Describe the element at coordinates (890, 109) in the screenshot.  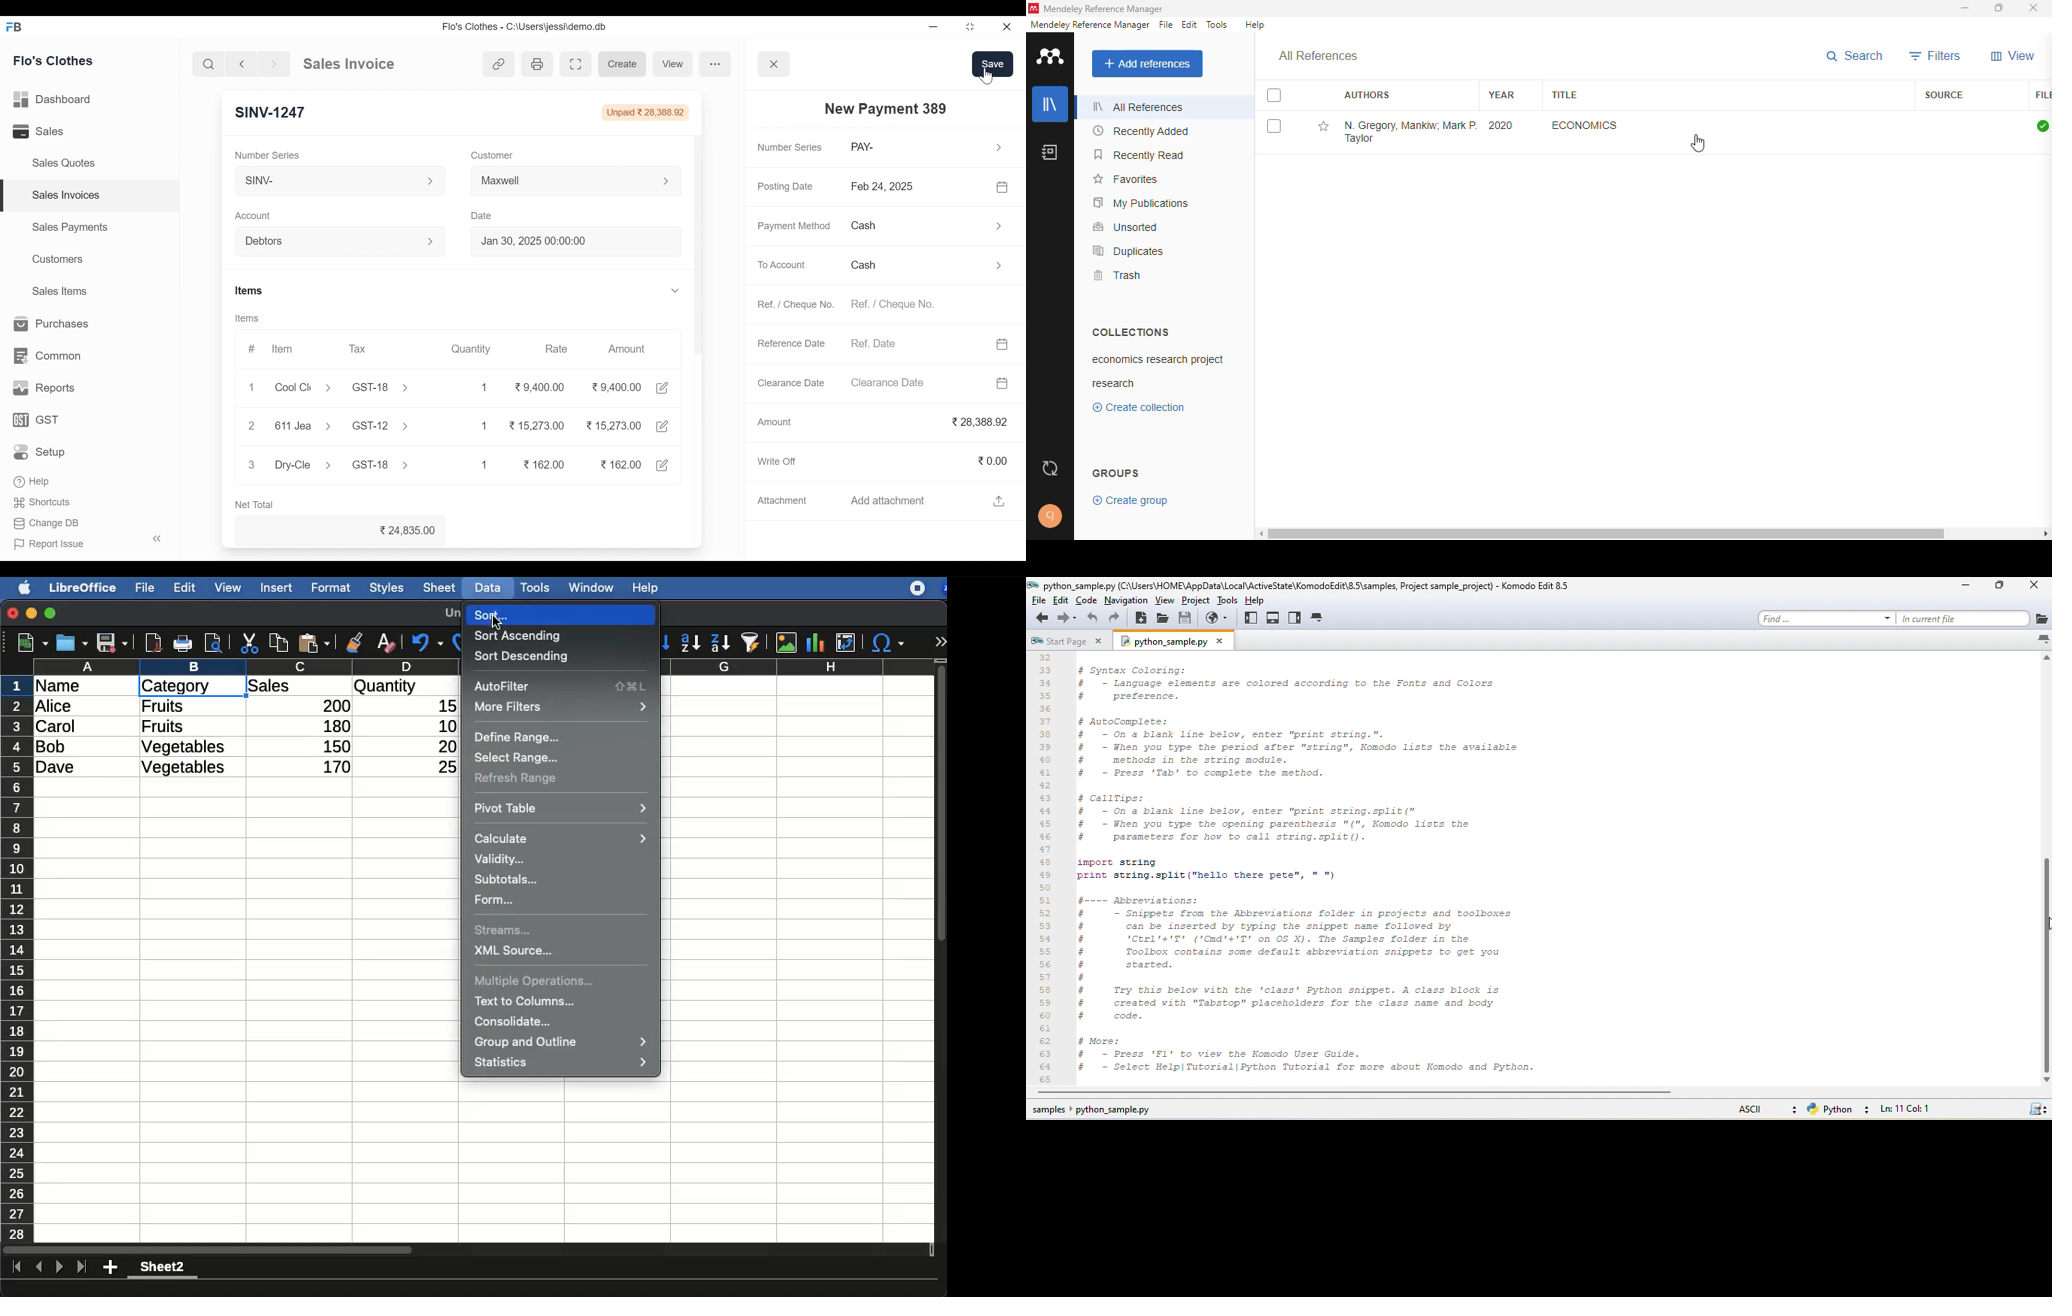
I see `New Payment 389` at that location.